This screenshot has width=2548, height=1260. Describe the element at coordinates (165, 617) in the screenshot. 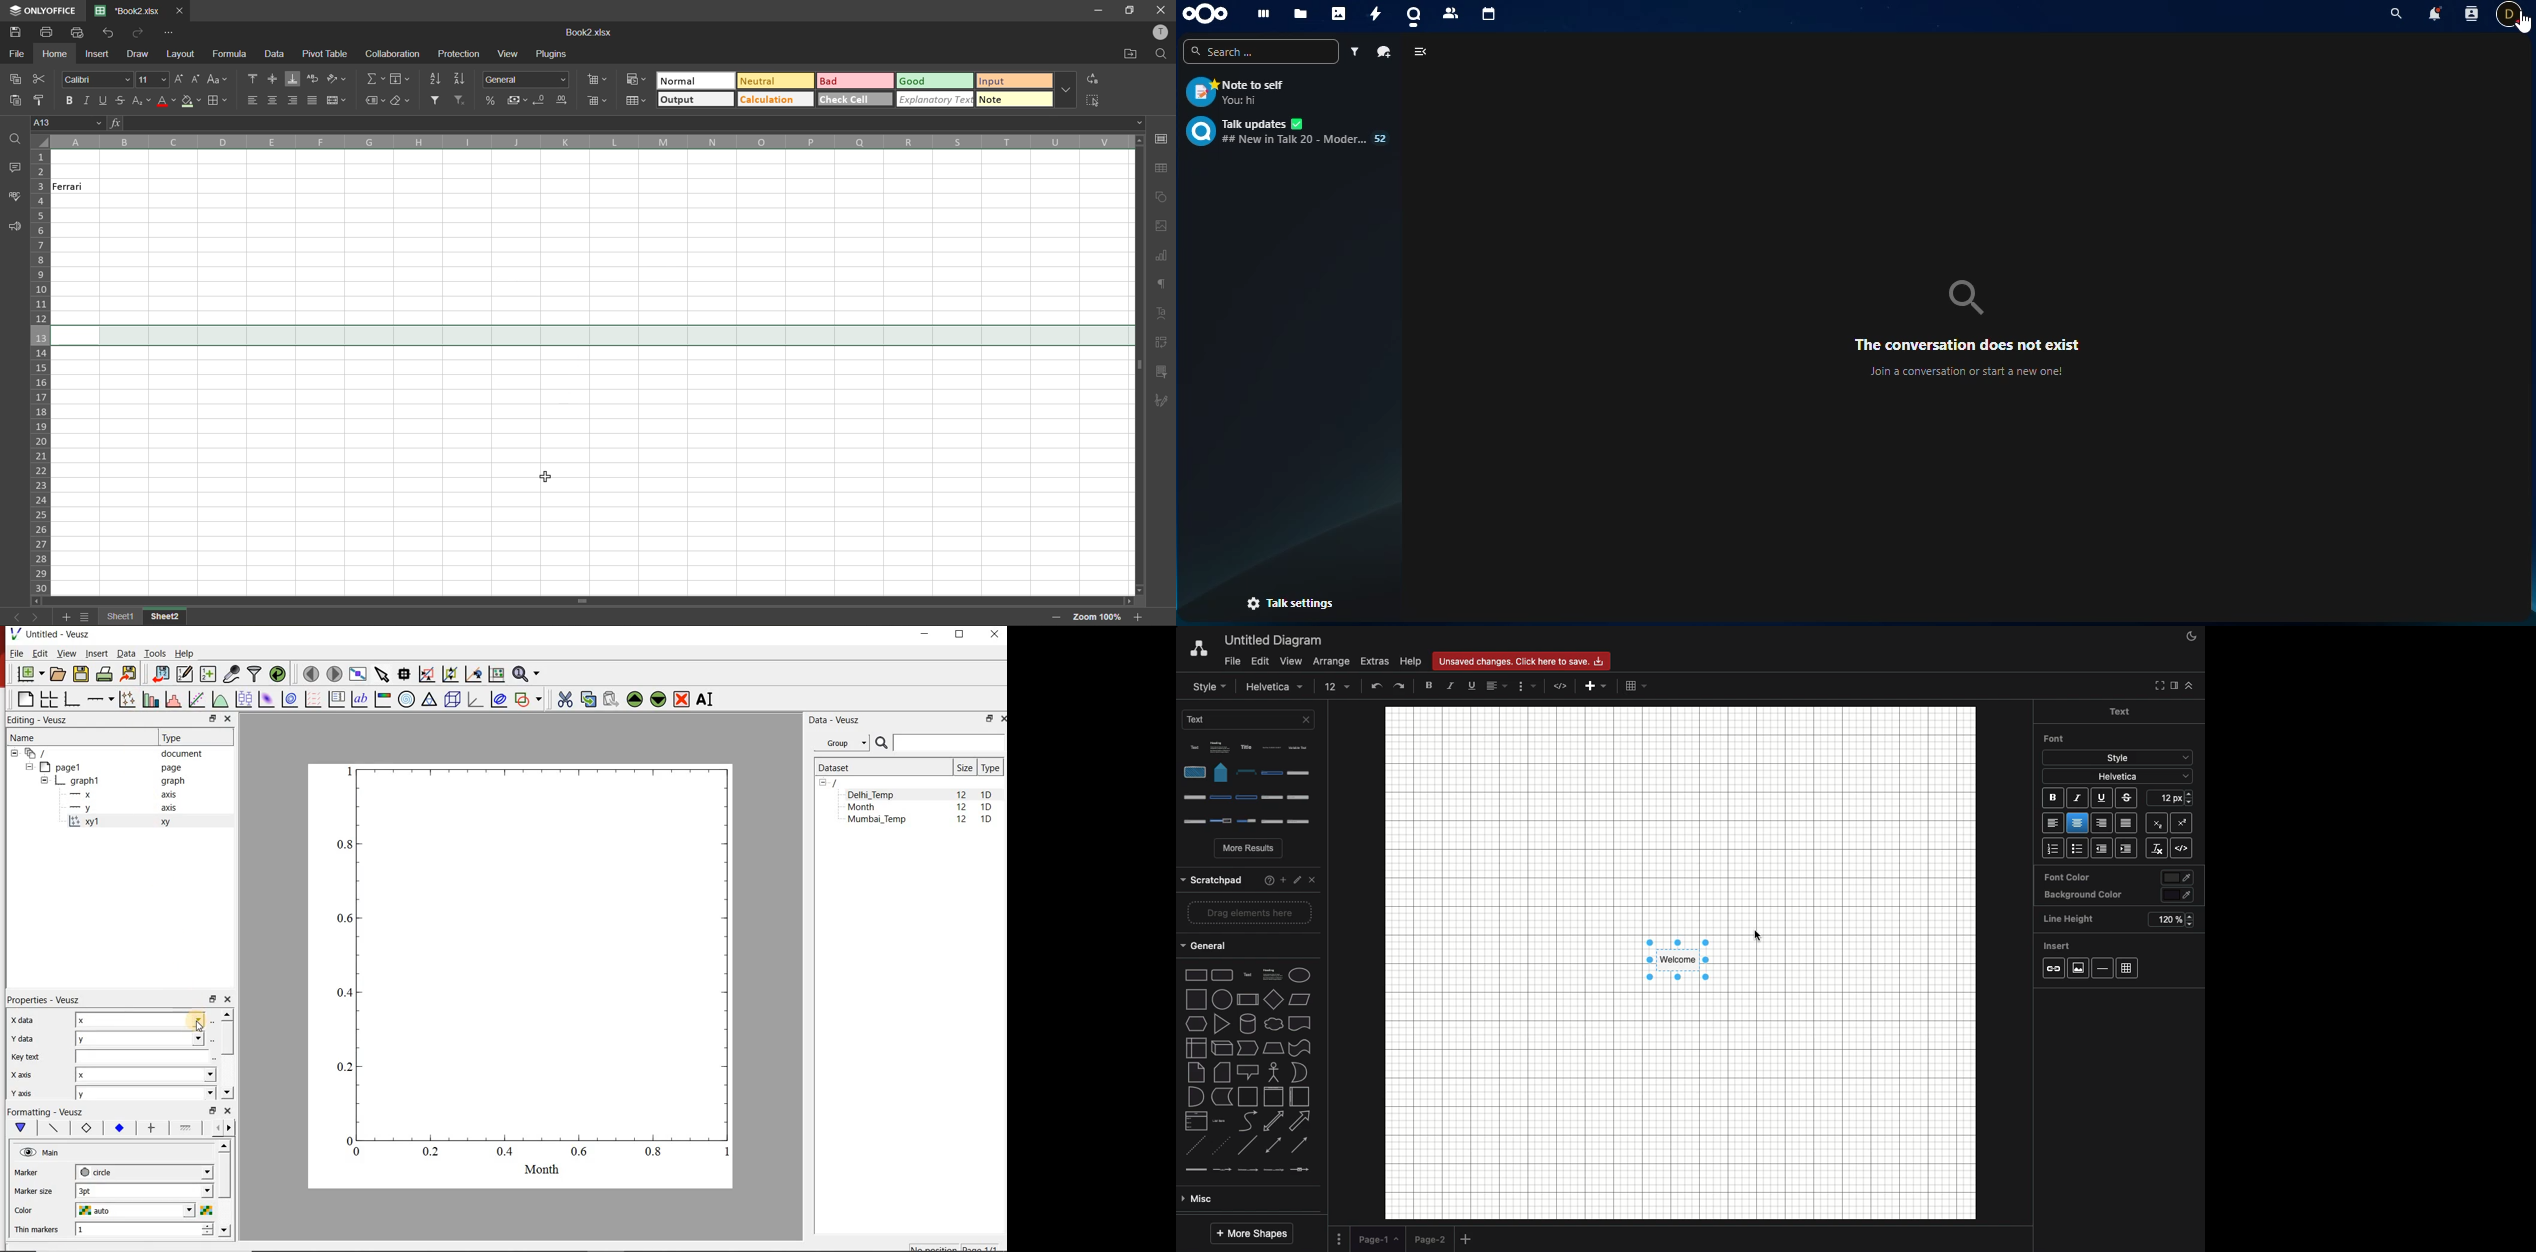

I see `sheet names` at that location.